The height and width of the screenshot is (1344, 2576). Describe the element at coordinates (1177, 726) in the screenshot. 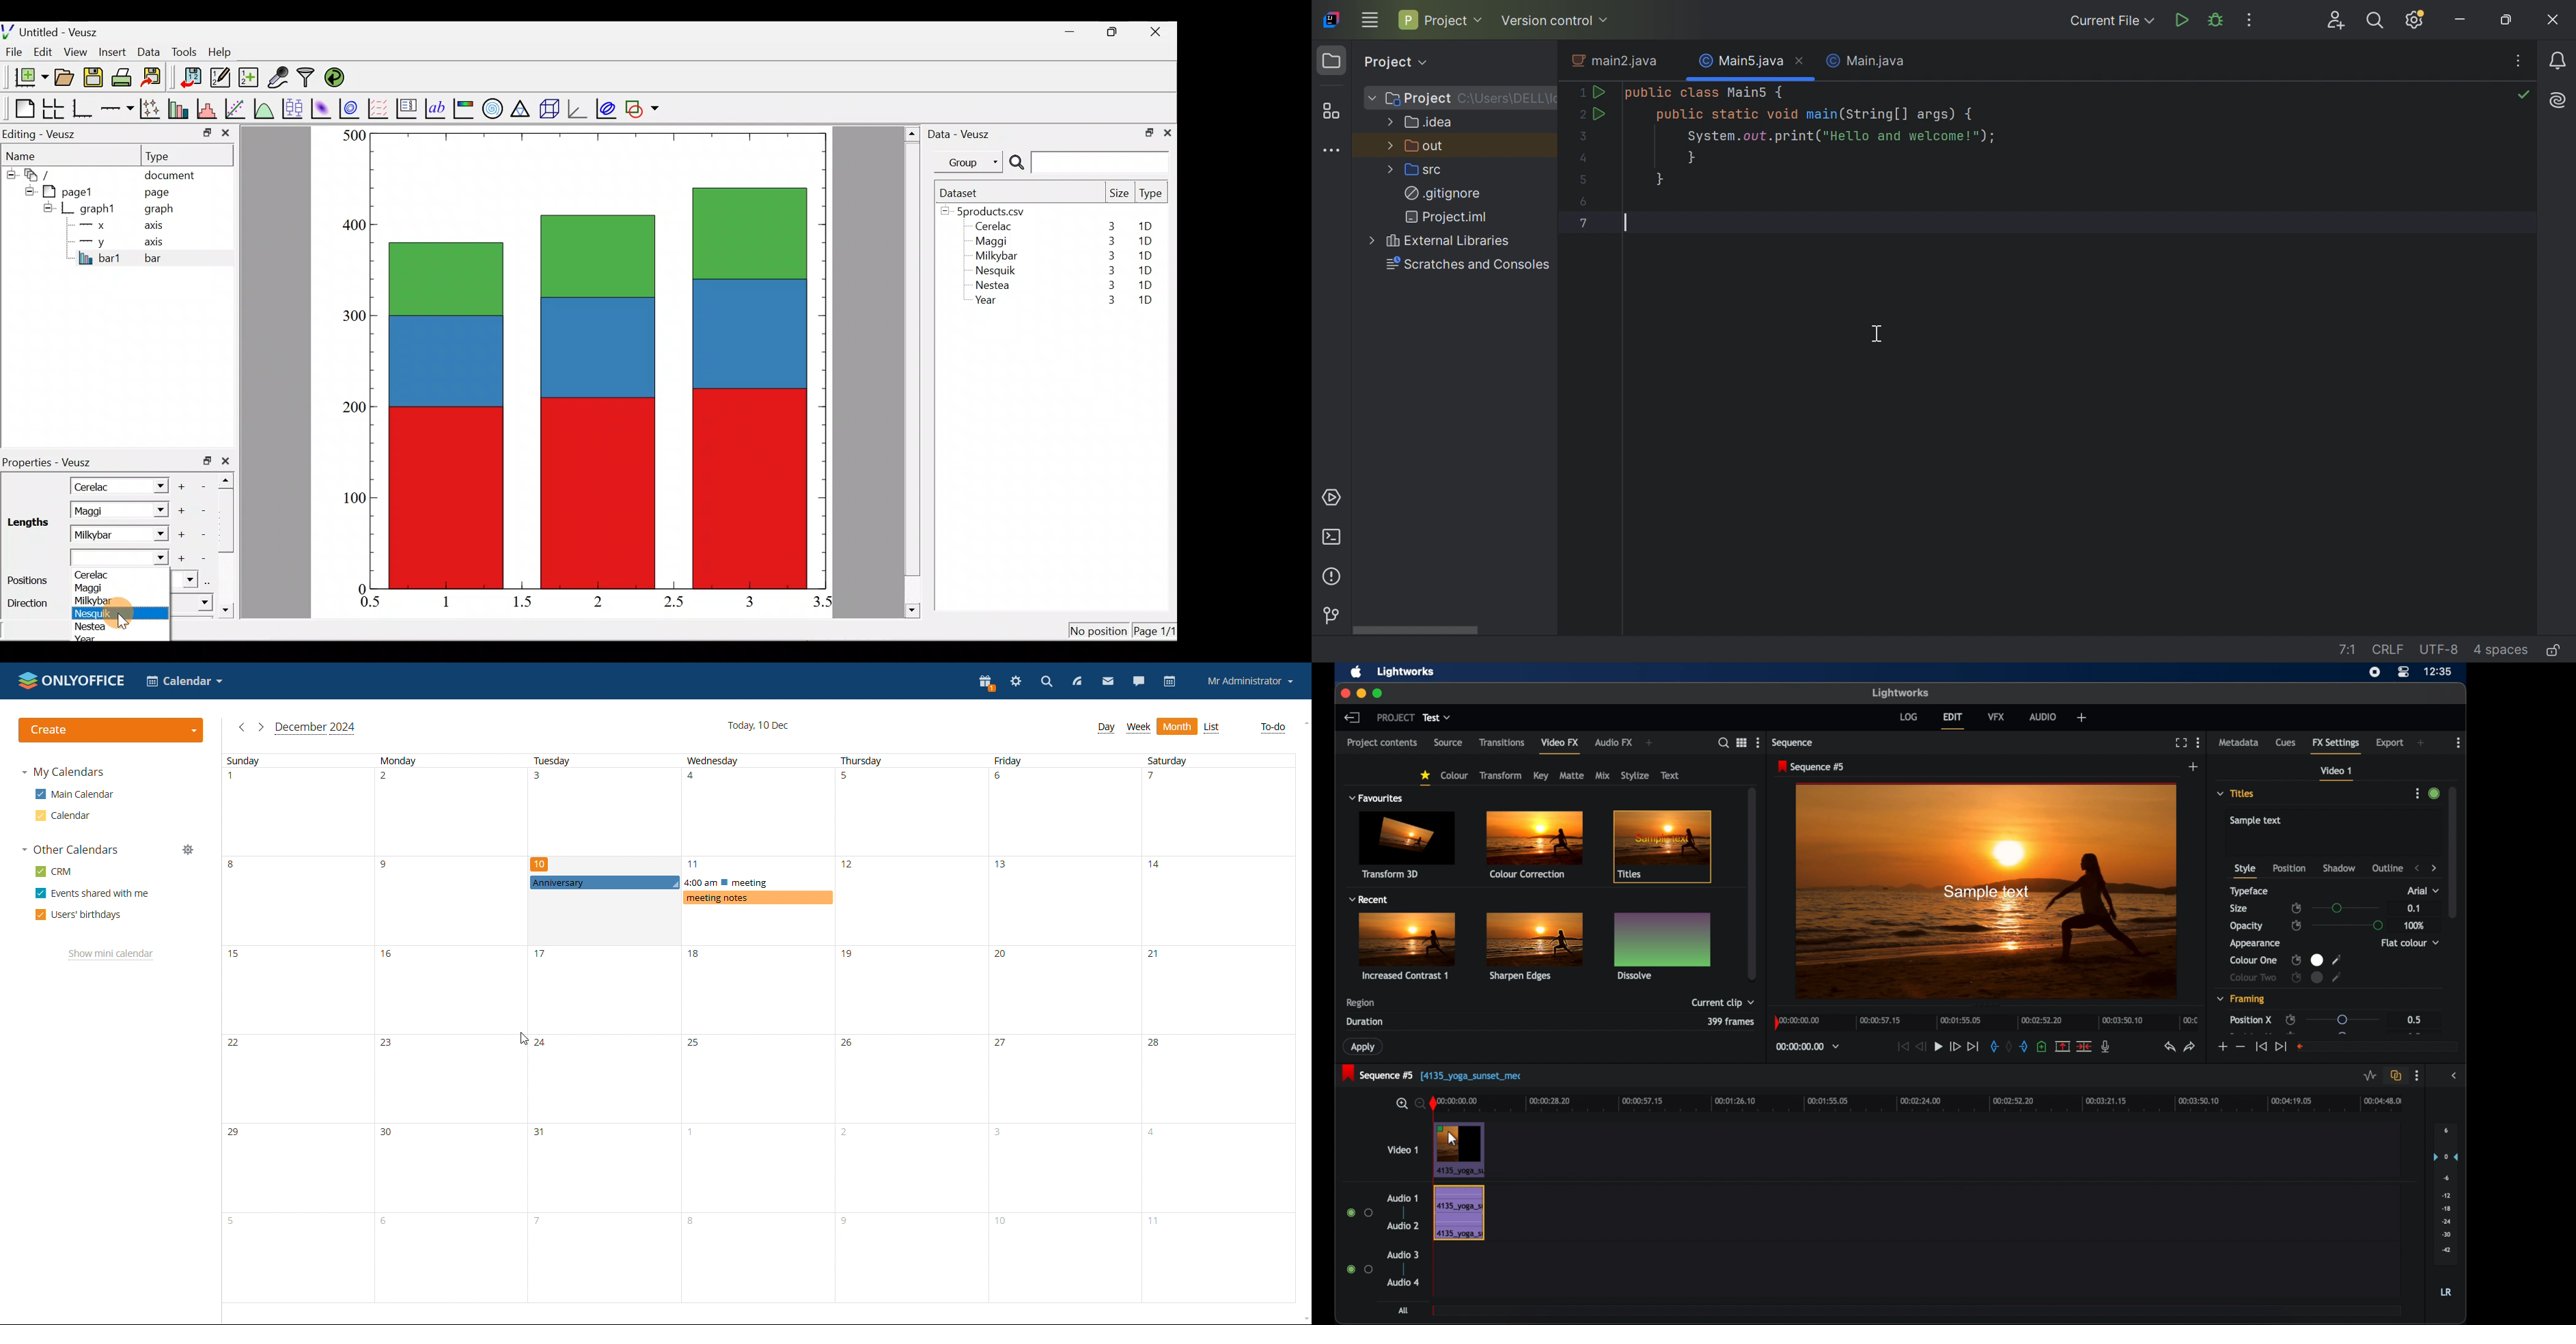

I see `month view` at that location.